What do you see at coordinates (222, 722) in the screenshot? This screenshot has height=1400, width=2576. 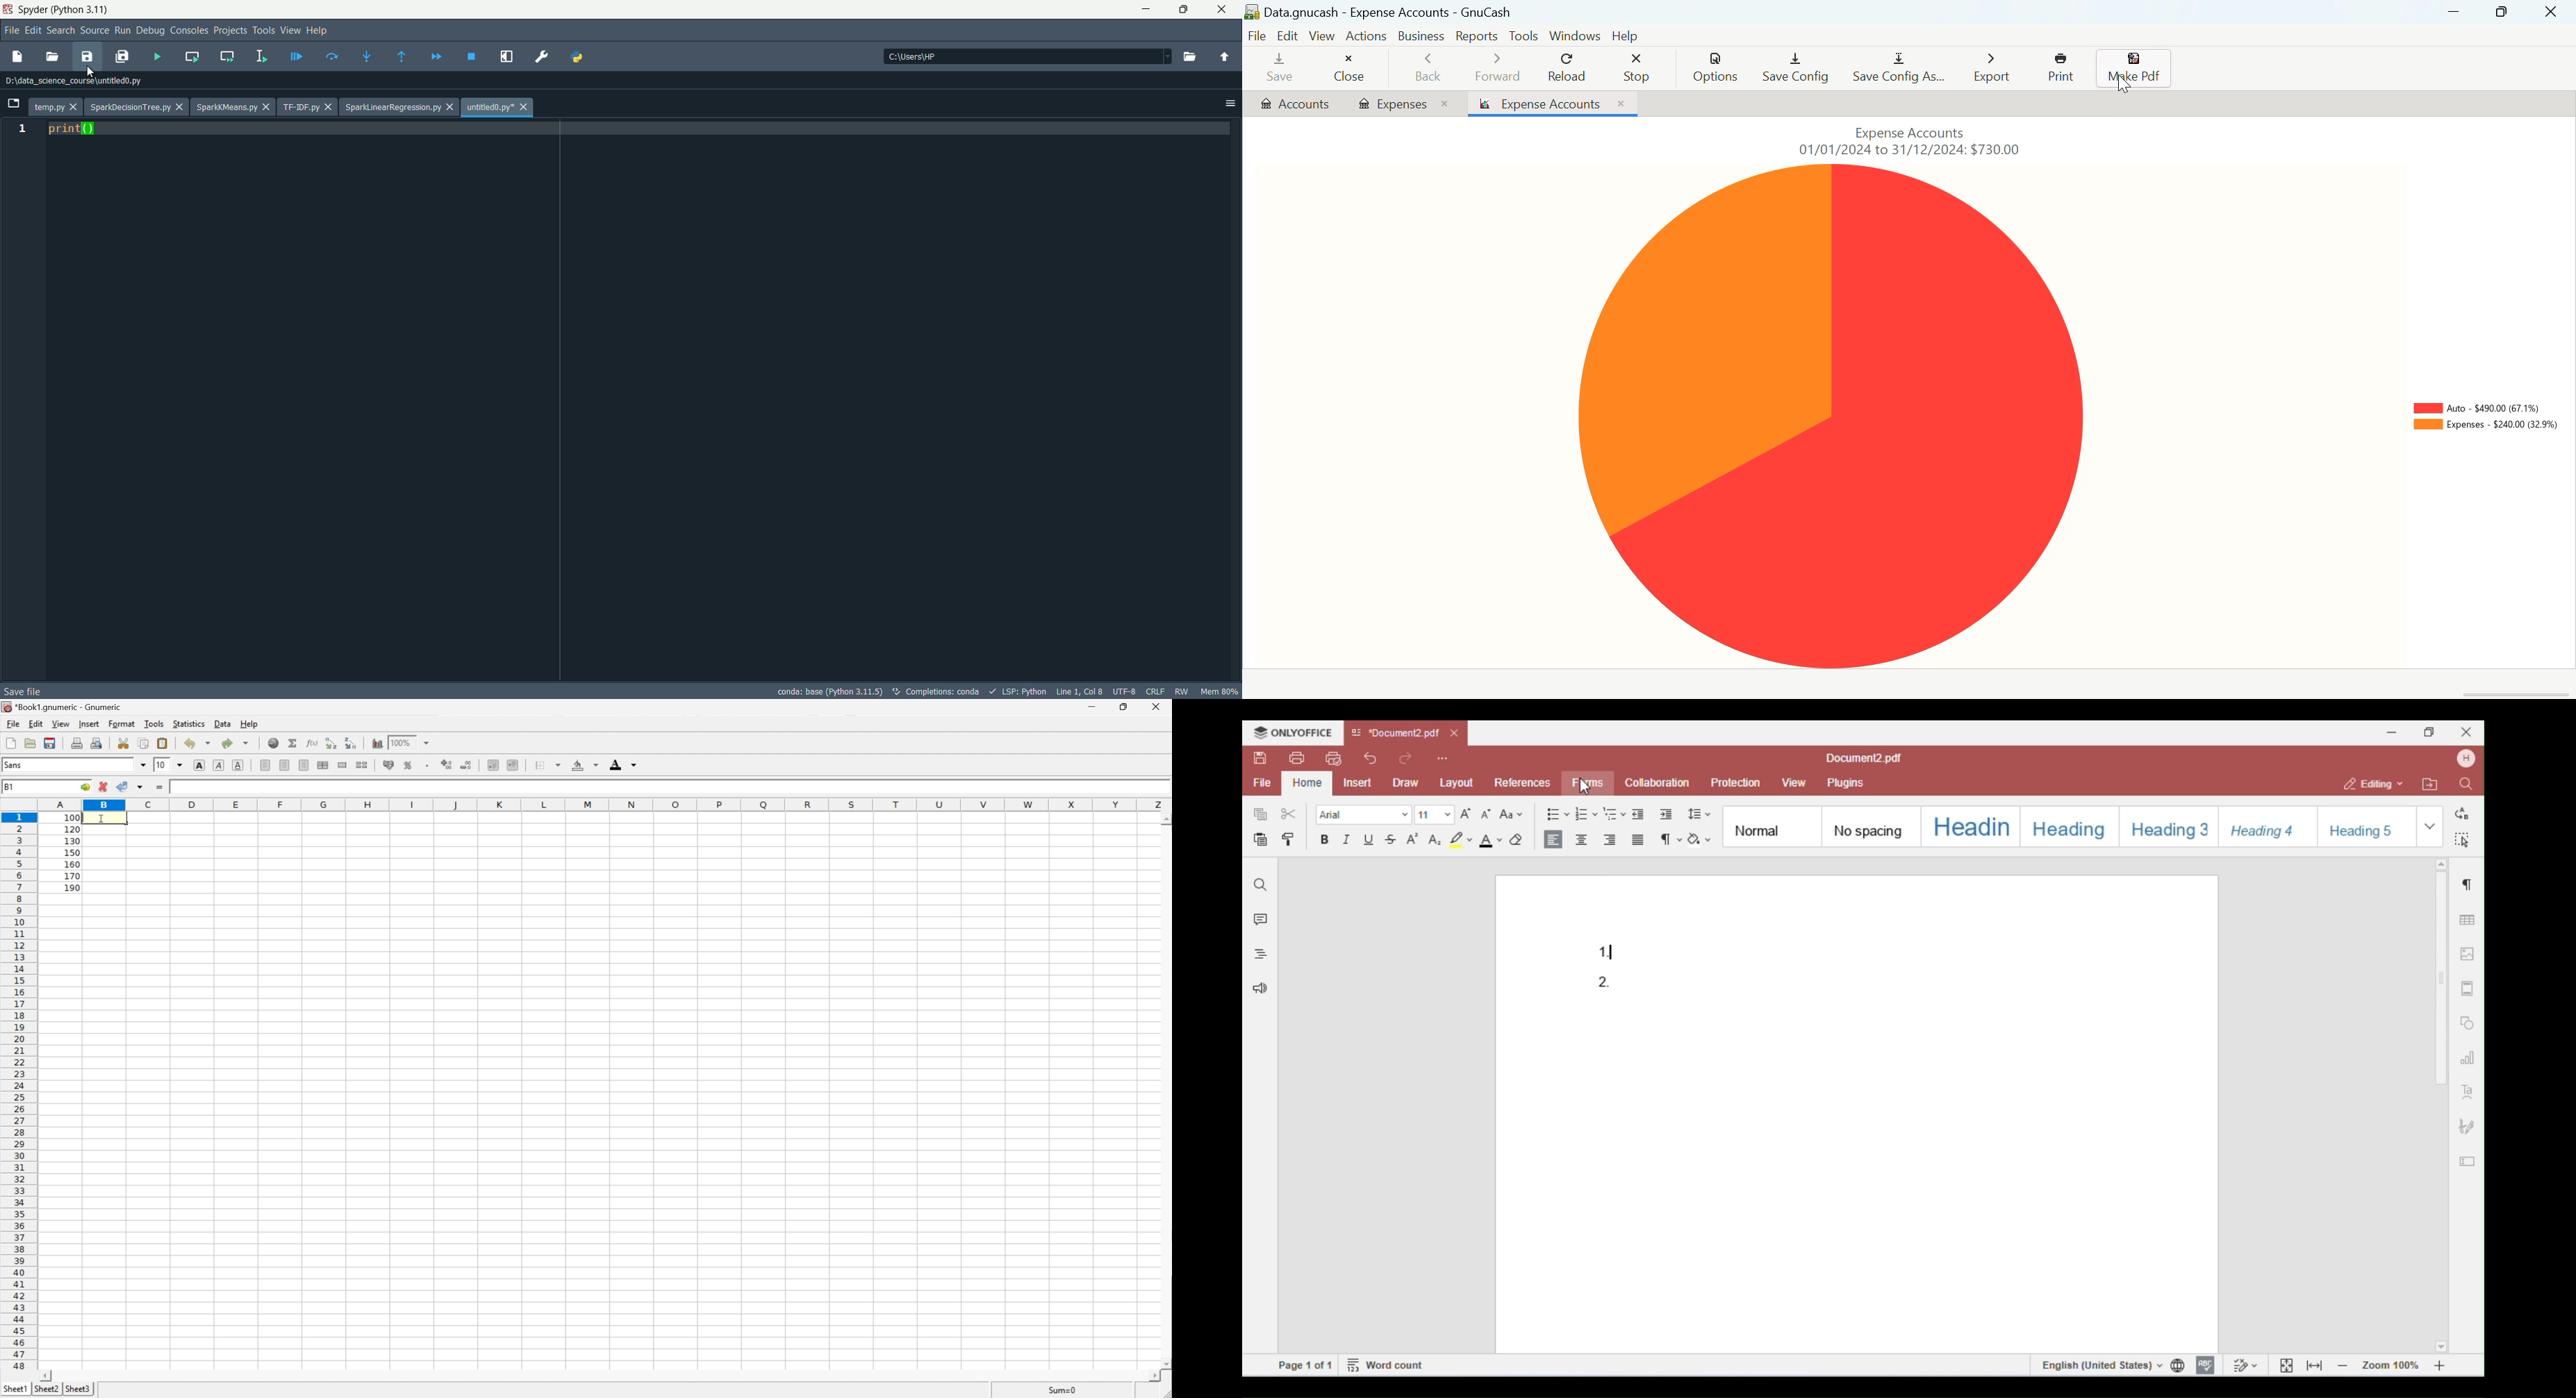 I see `Data` at bounding box center [222, 722].